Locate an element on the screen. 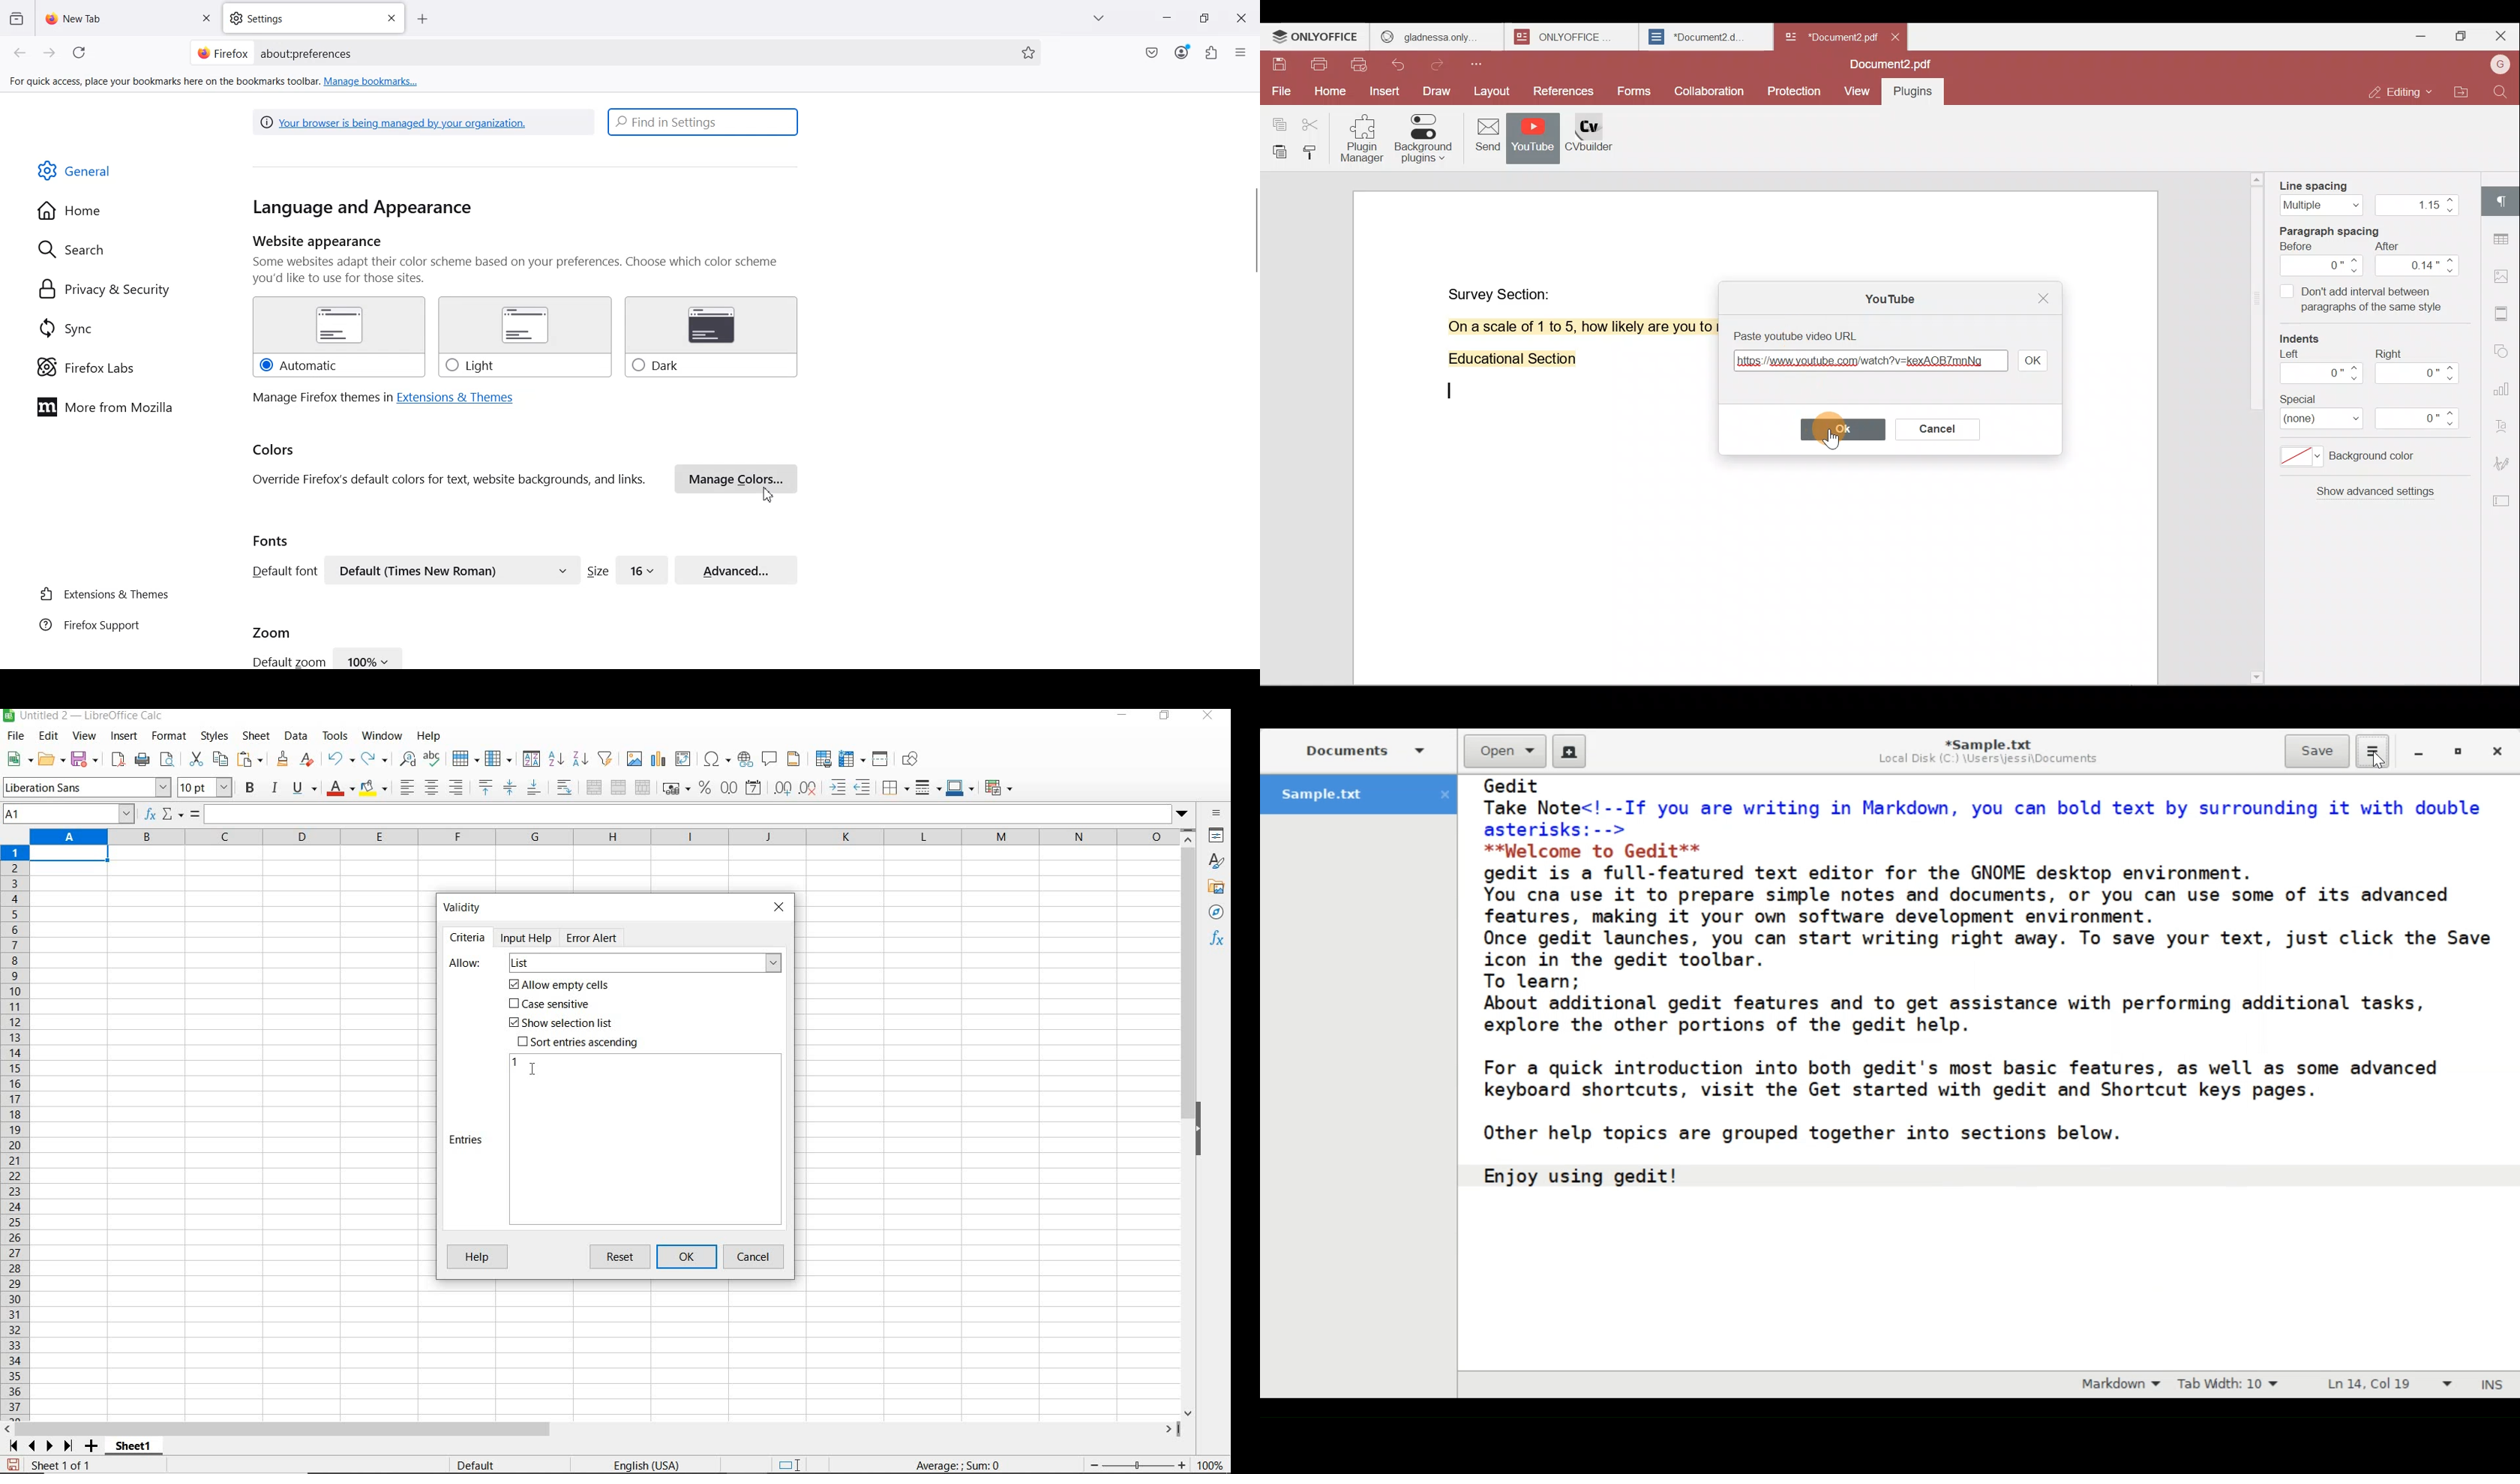 The image size is (2520, 1484). Indents is located at coordinates (2307, 340).